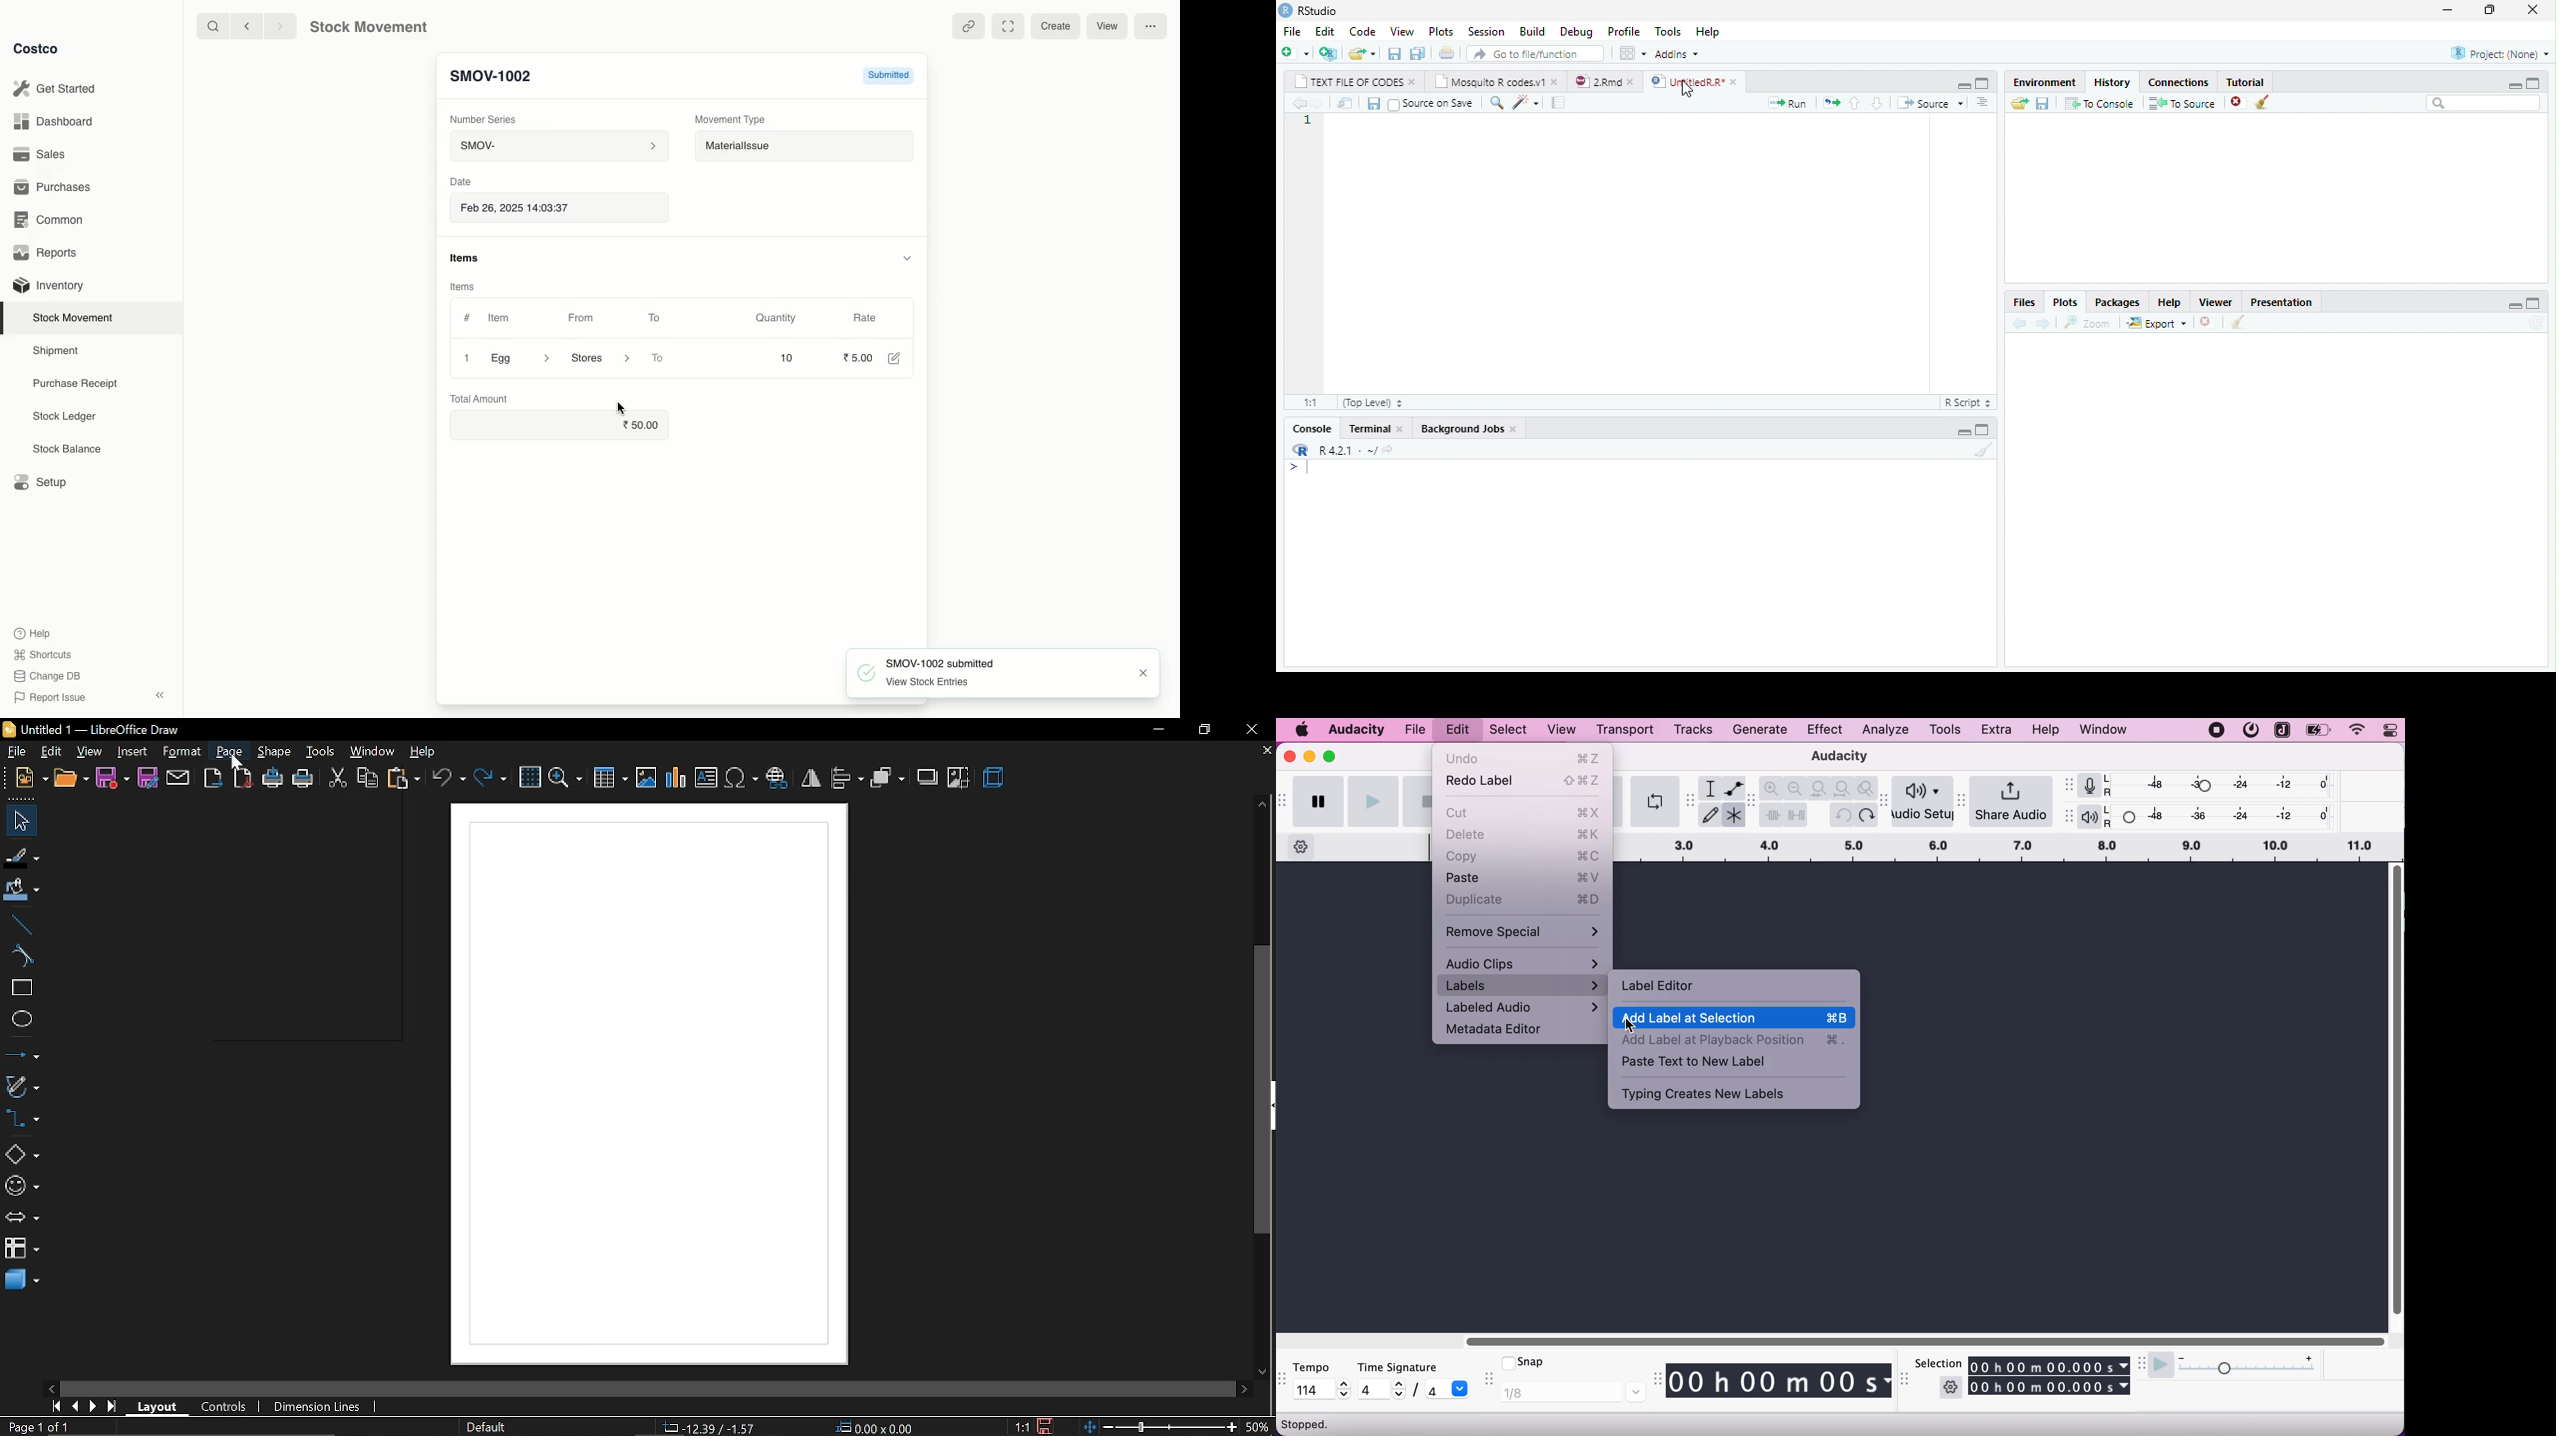 Image resolution: width=2576 pixels, height=1456 pixels. I want to click on silence audio selection, so click(1796, 814).